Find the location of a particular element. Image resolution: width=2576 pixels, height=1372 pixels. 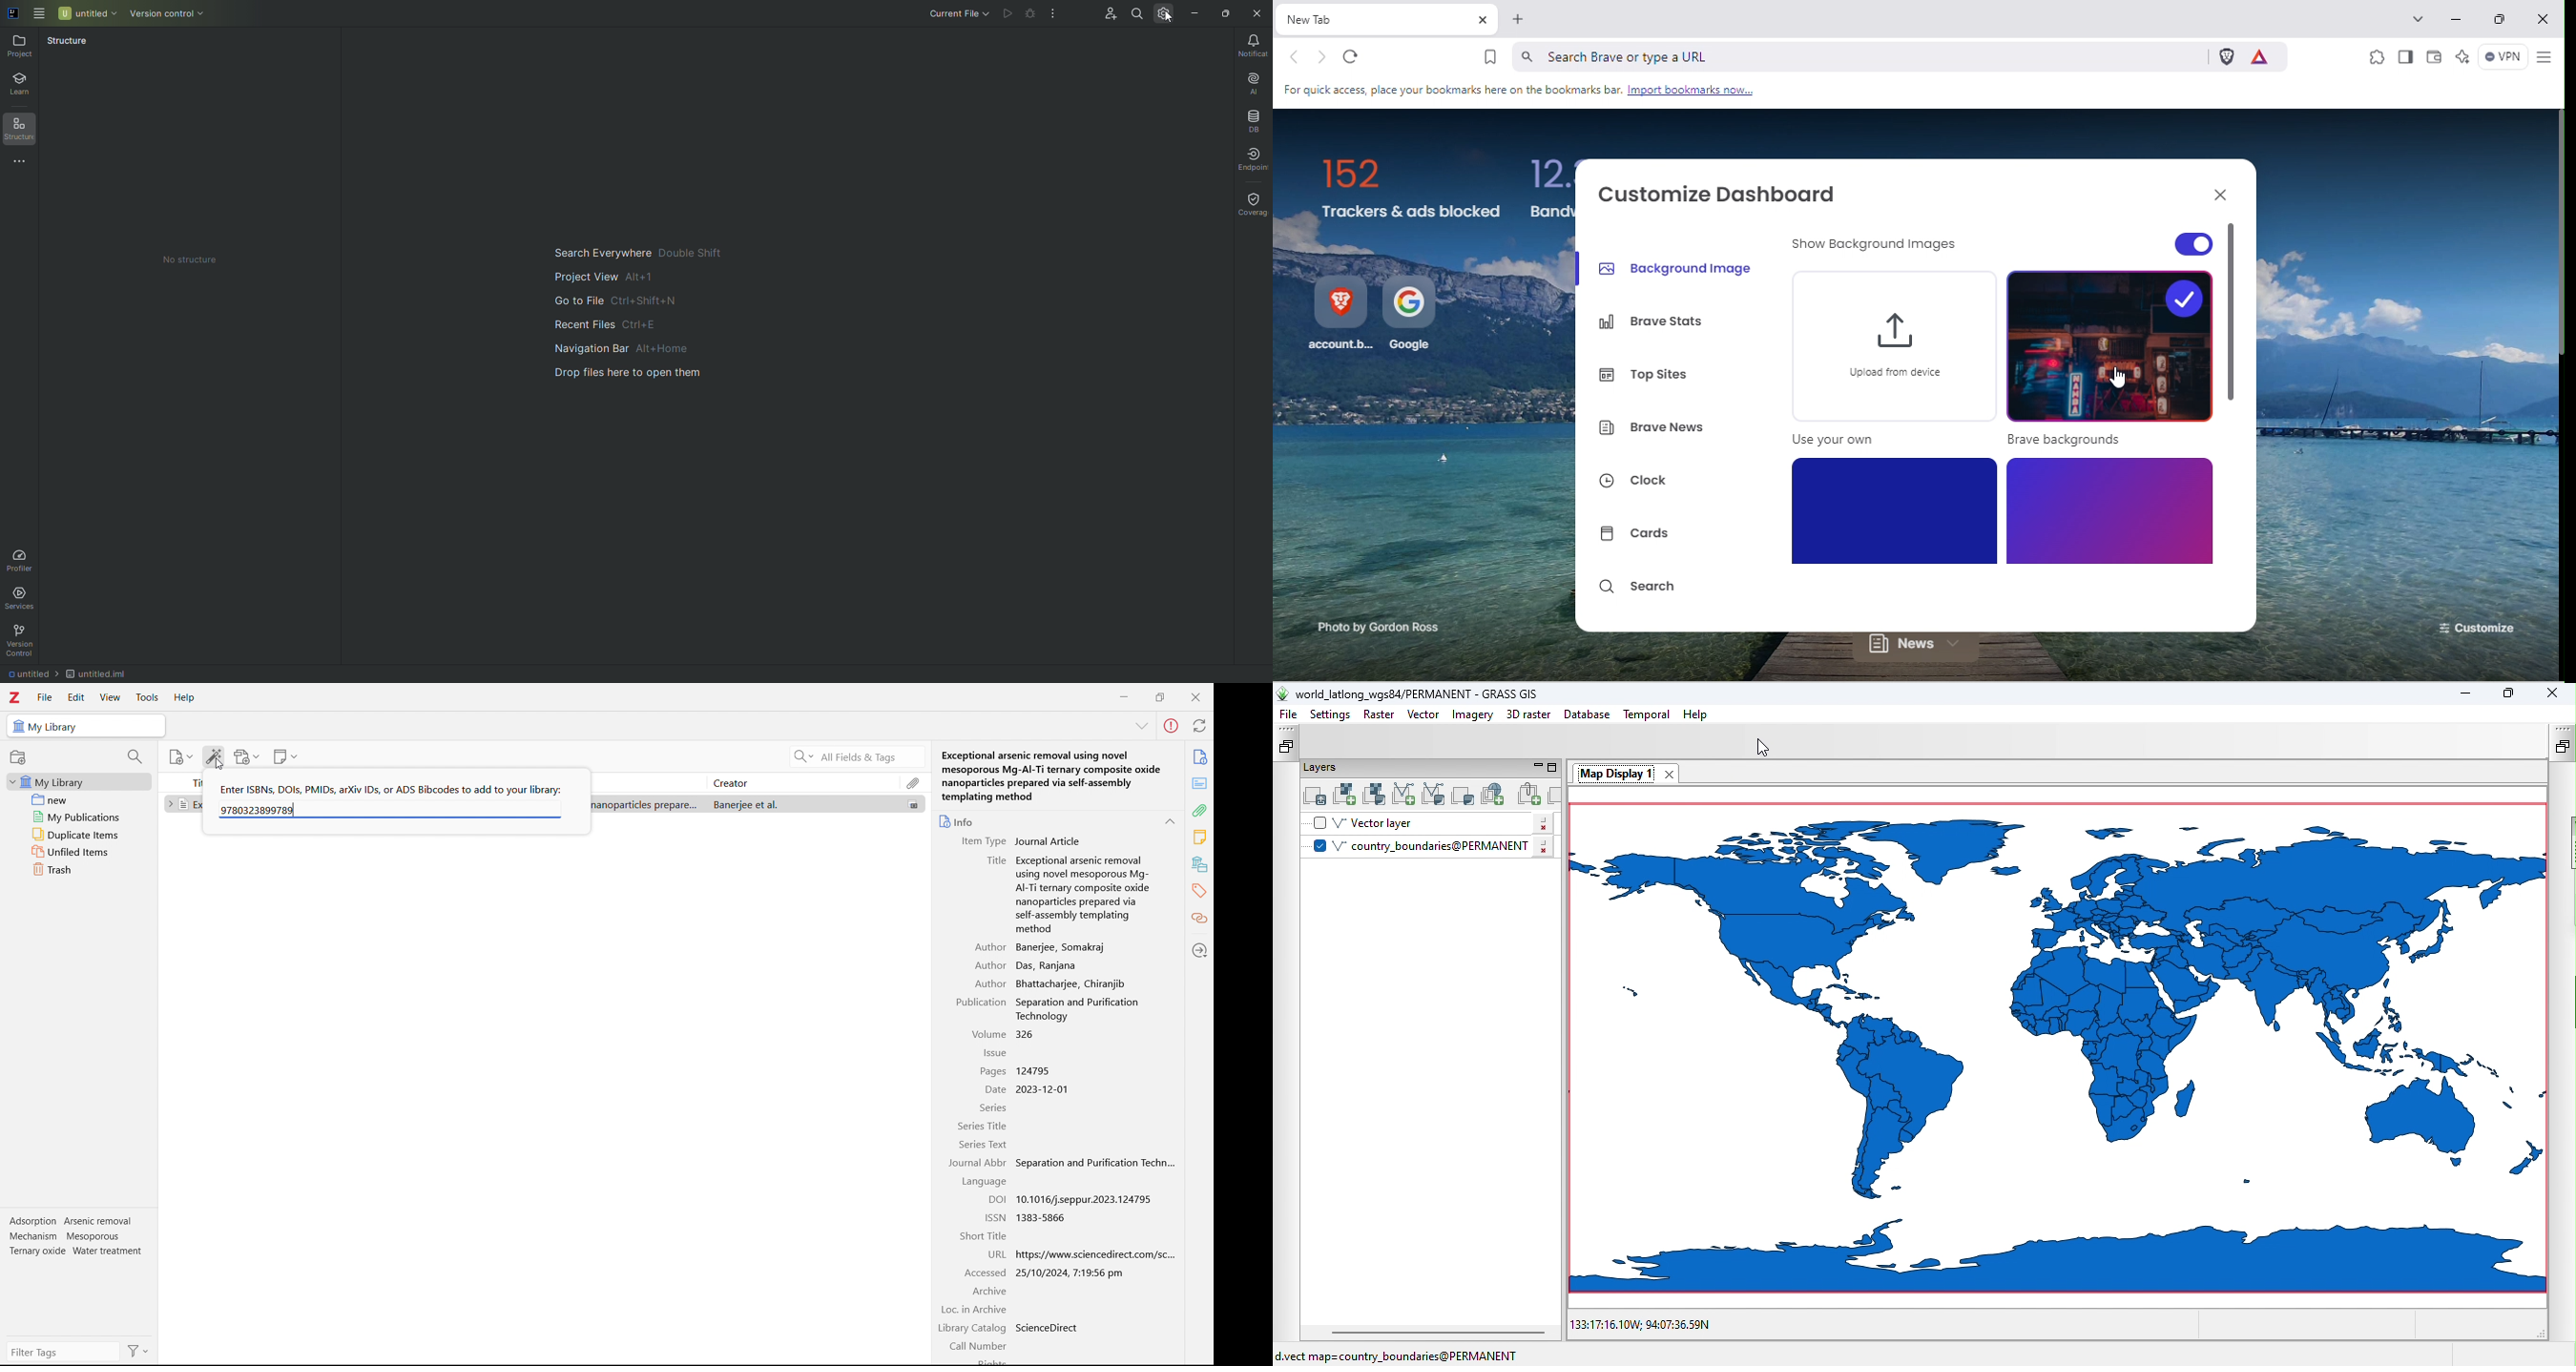

Publication is located at coordinates (983, 1002).